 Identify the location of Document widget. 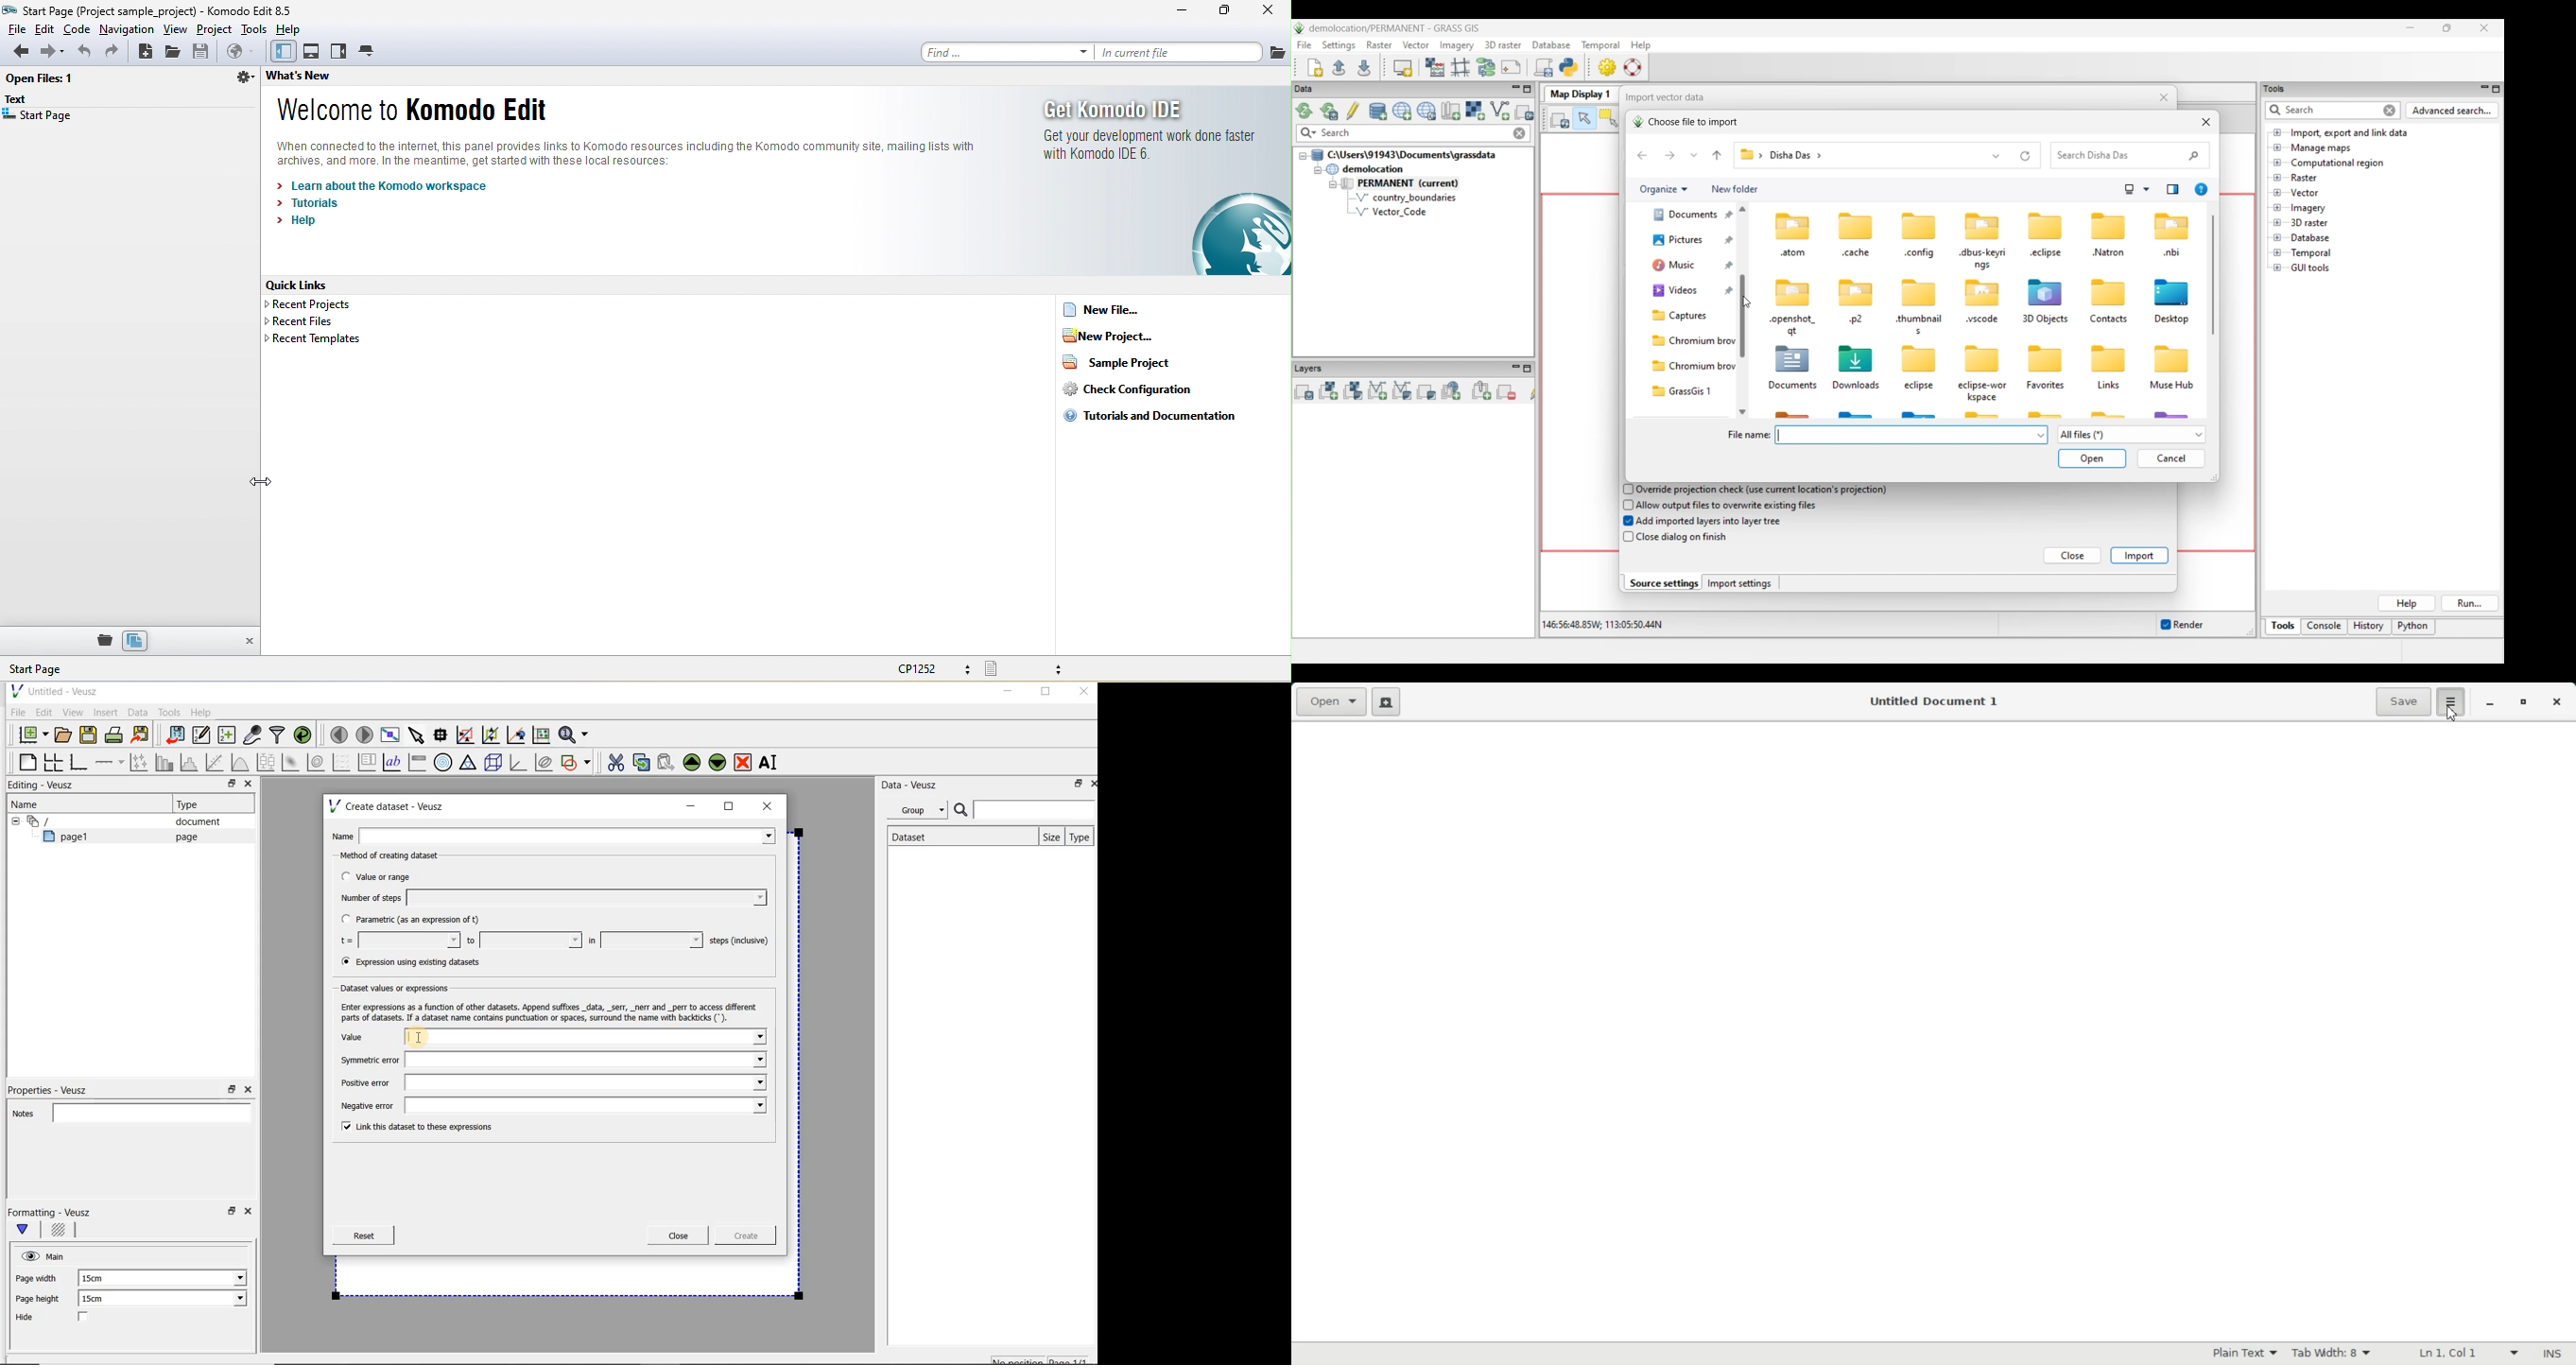
(61, 821).